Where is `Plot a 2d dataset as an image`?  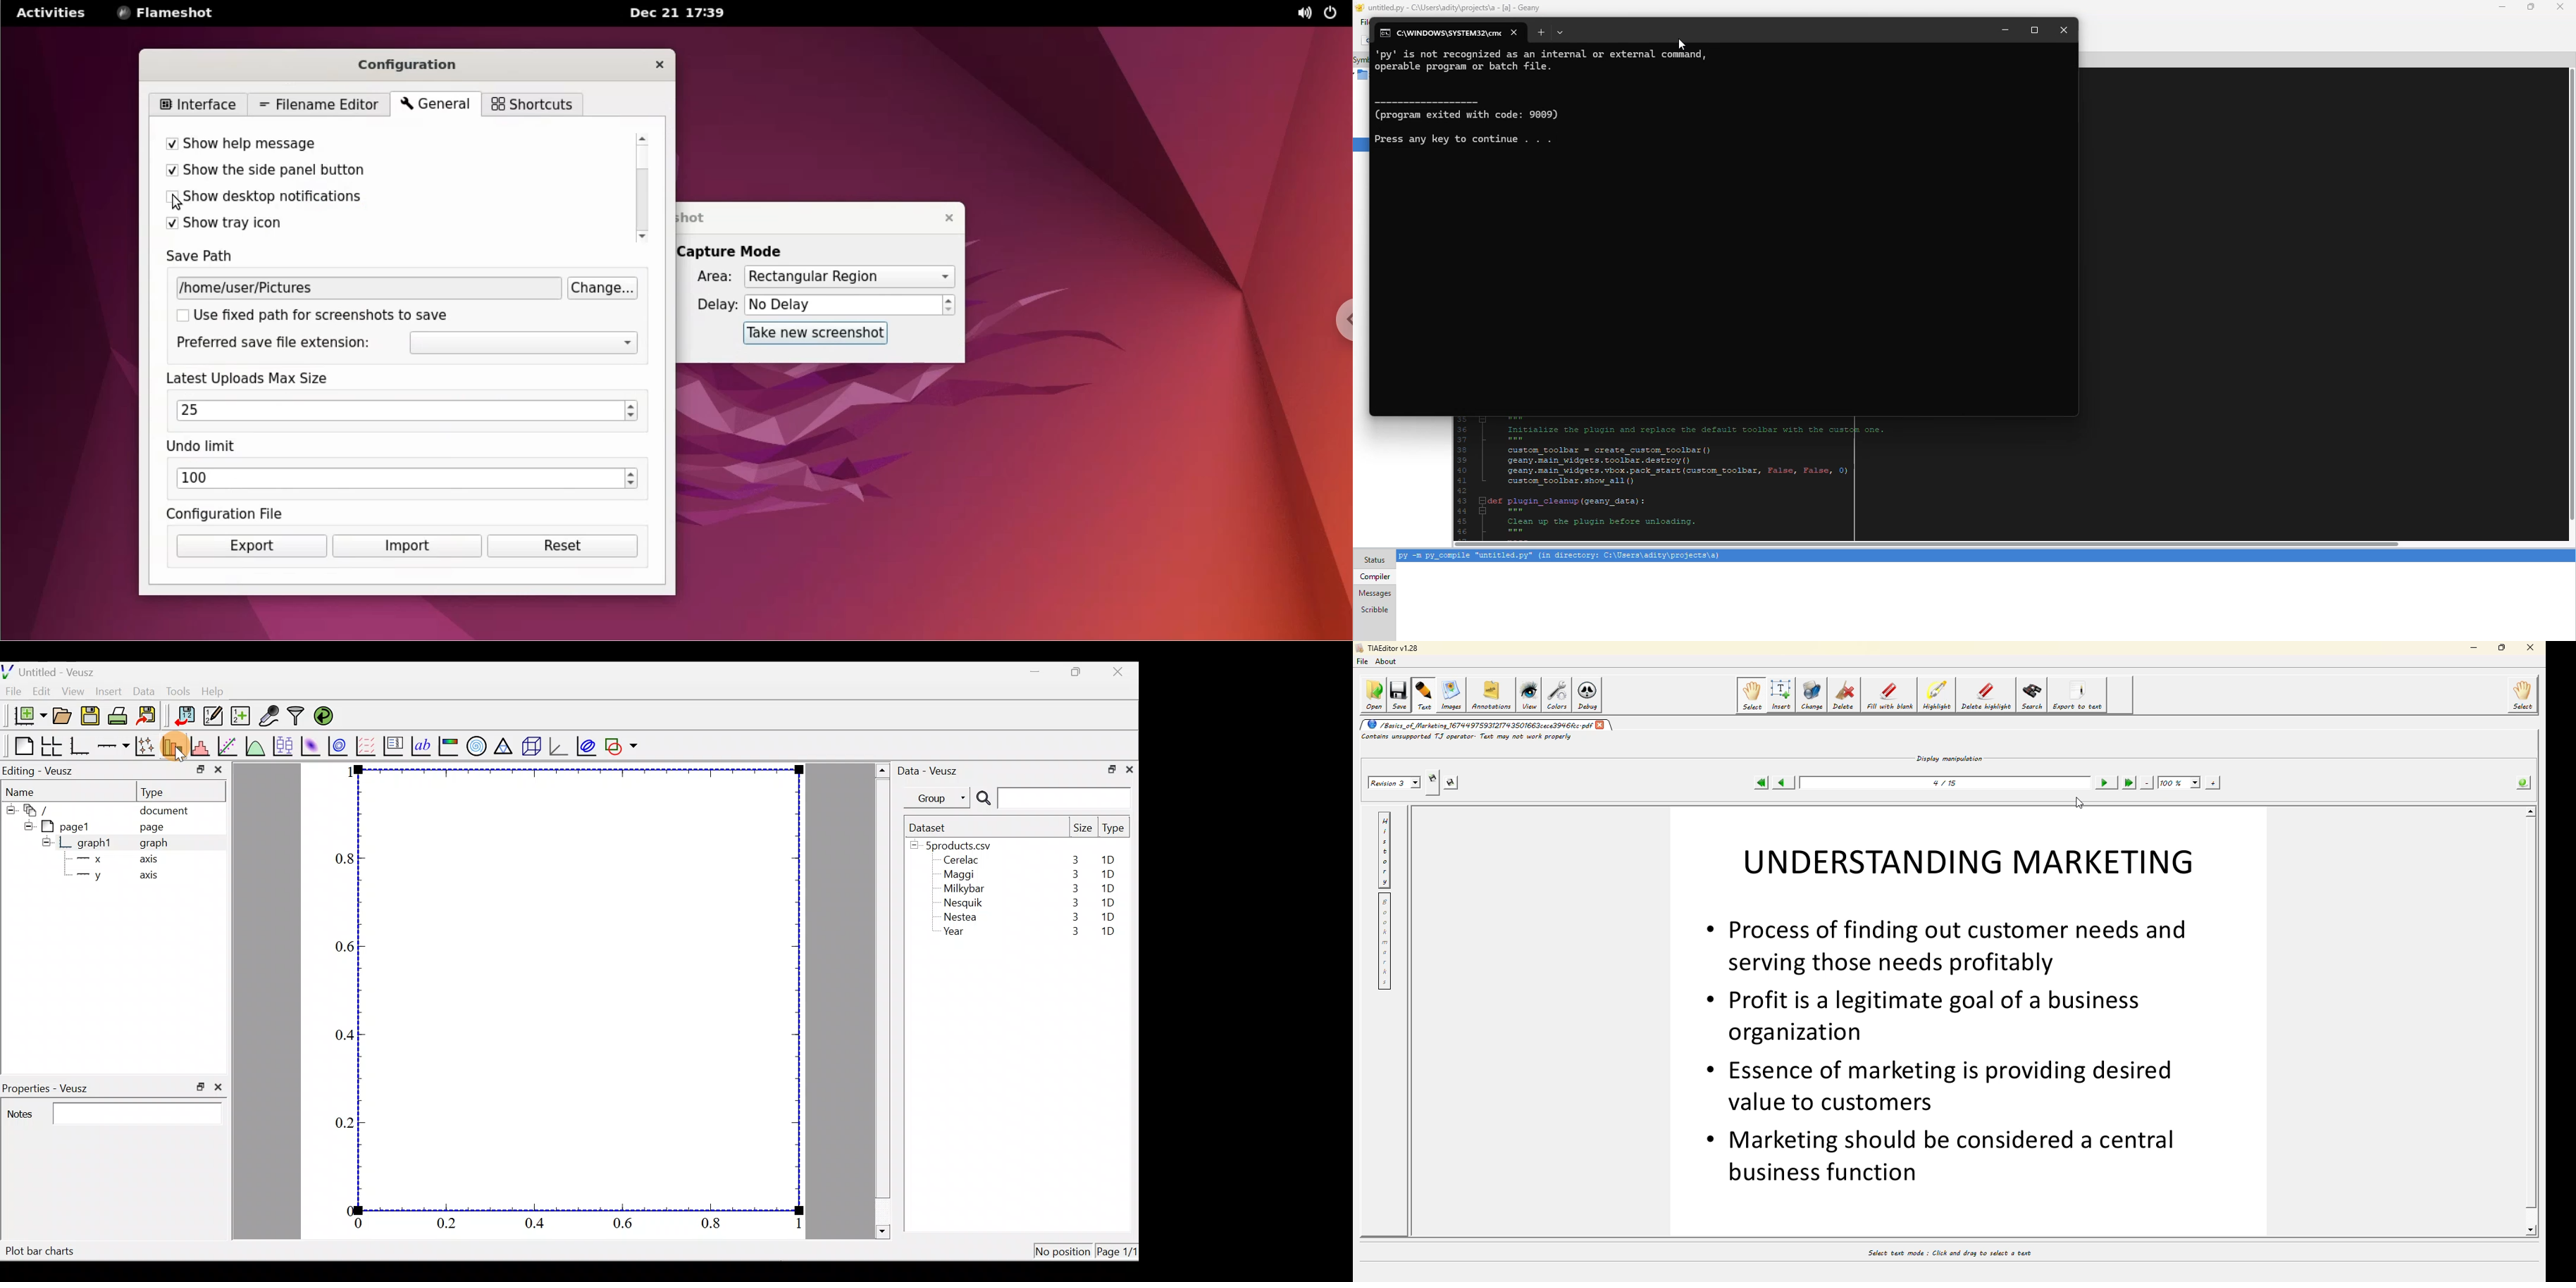
Plot a 2d dataset as an image is located at coordinates (312, 744).